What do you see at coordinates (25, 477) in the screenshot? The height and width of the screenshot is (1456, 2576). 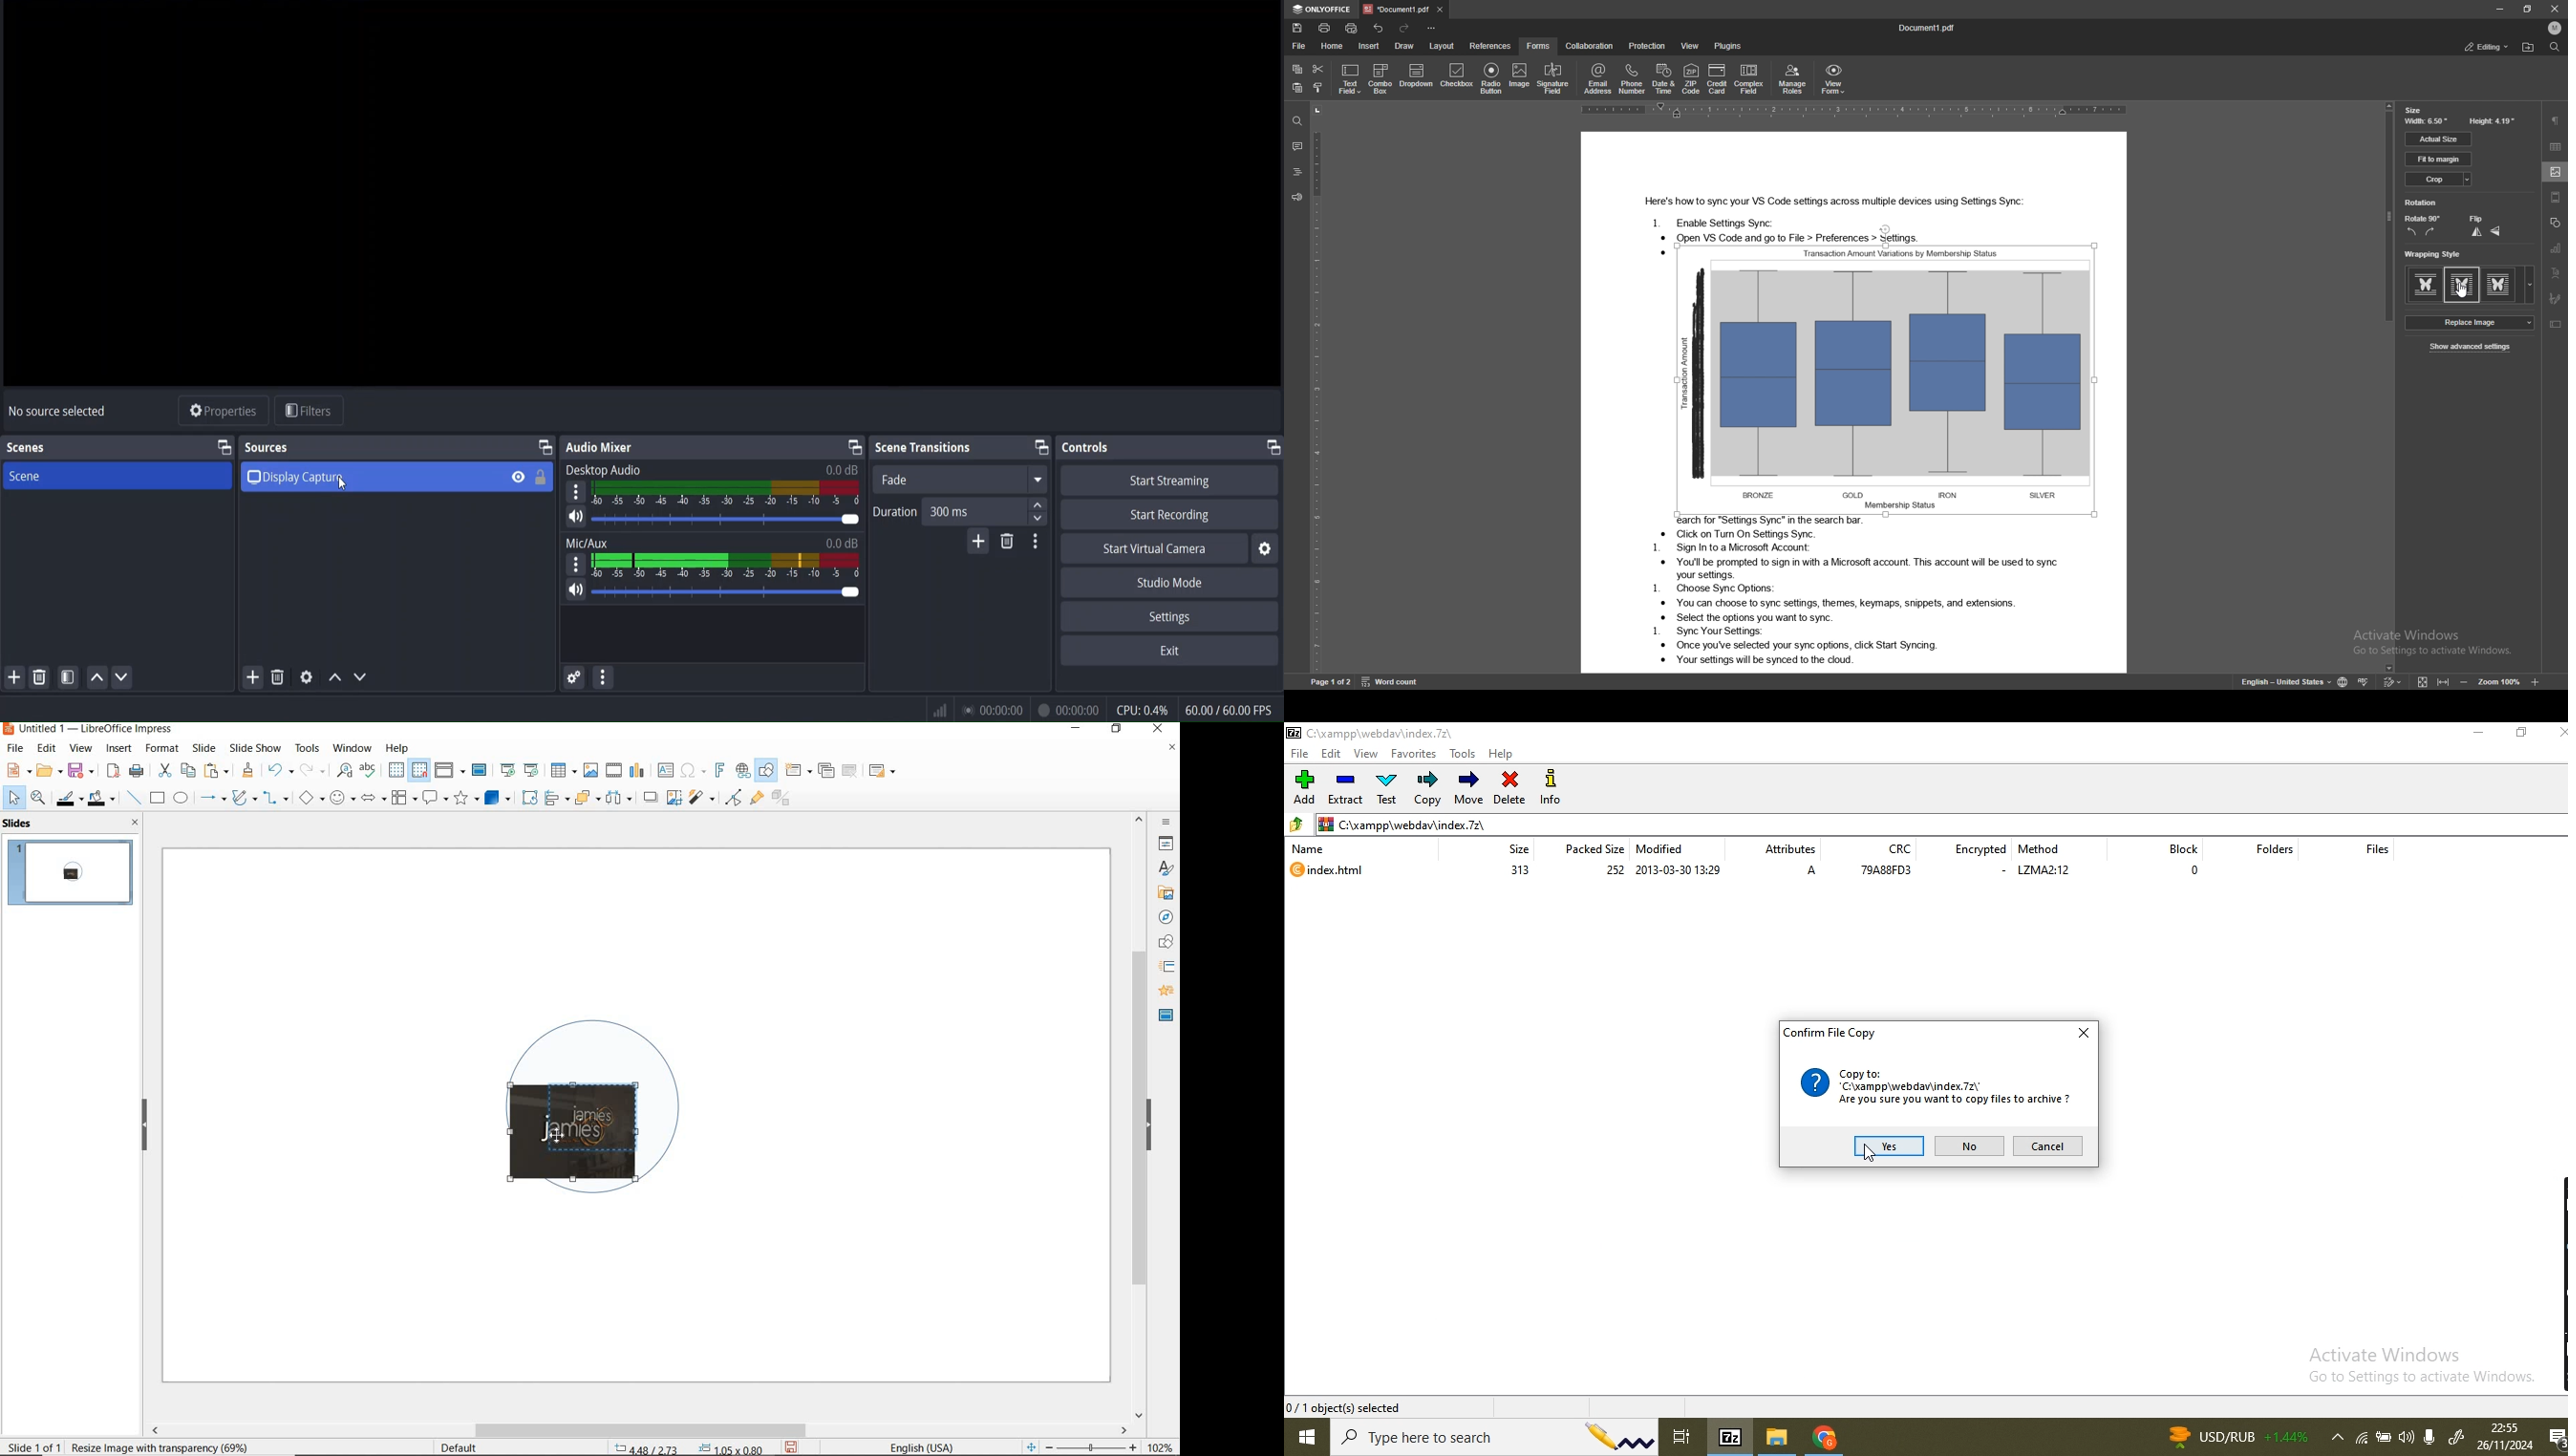 I see `scene` at bounding box center [25, 477].